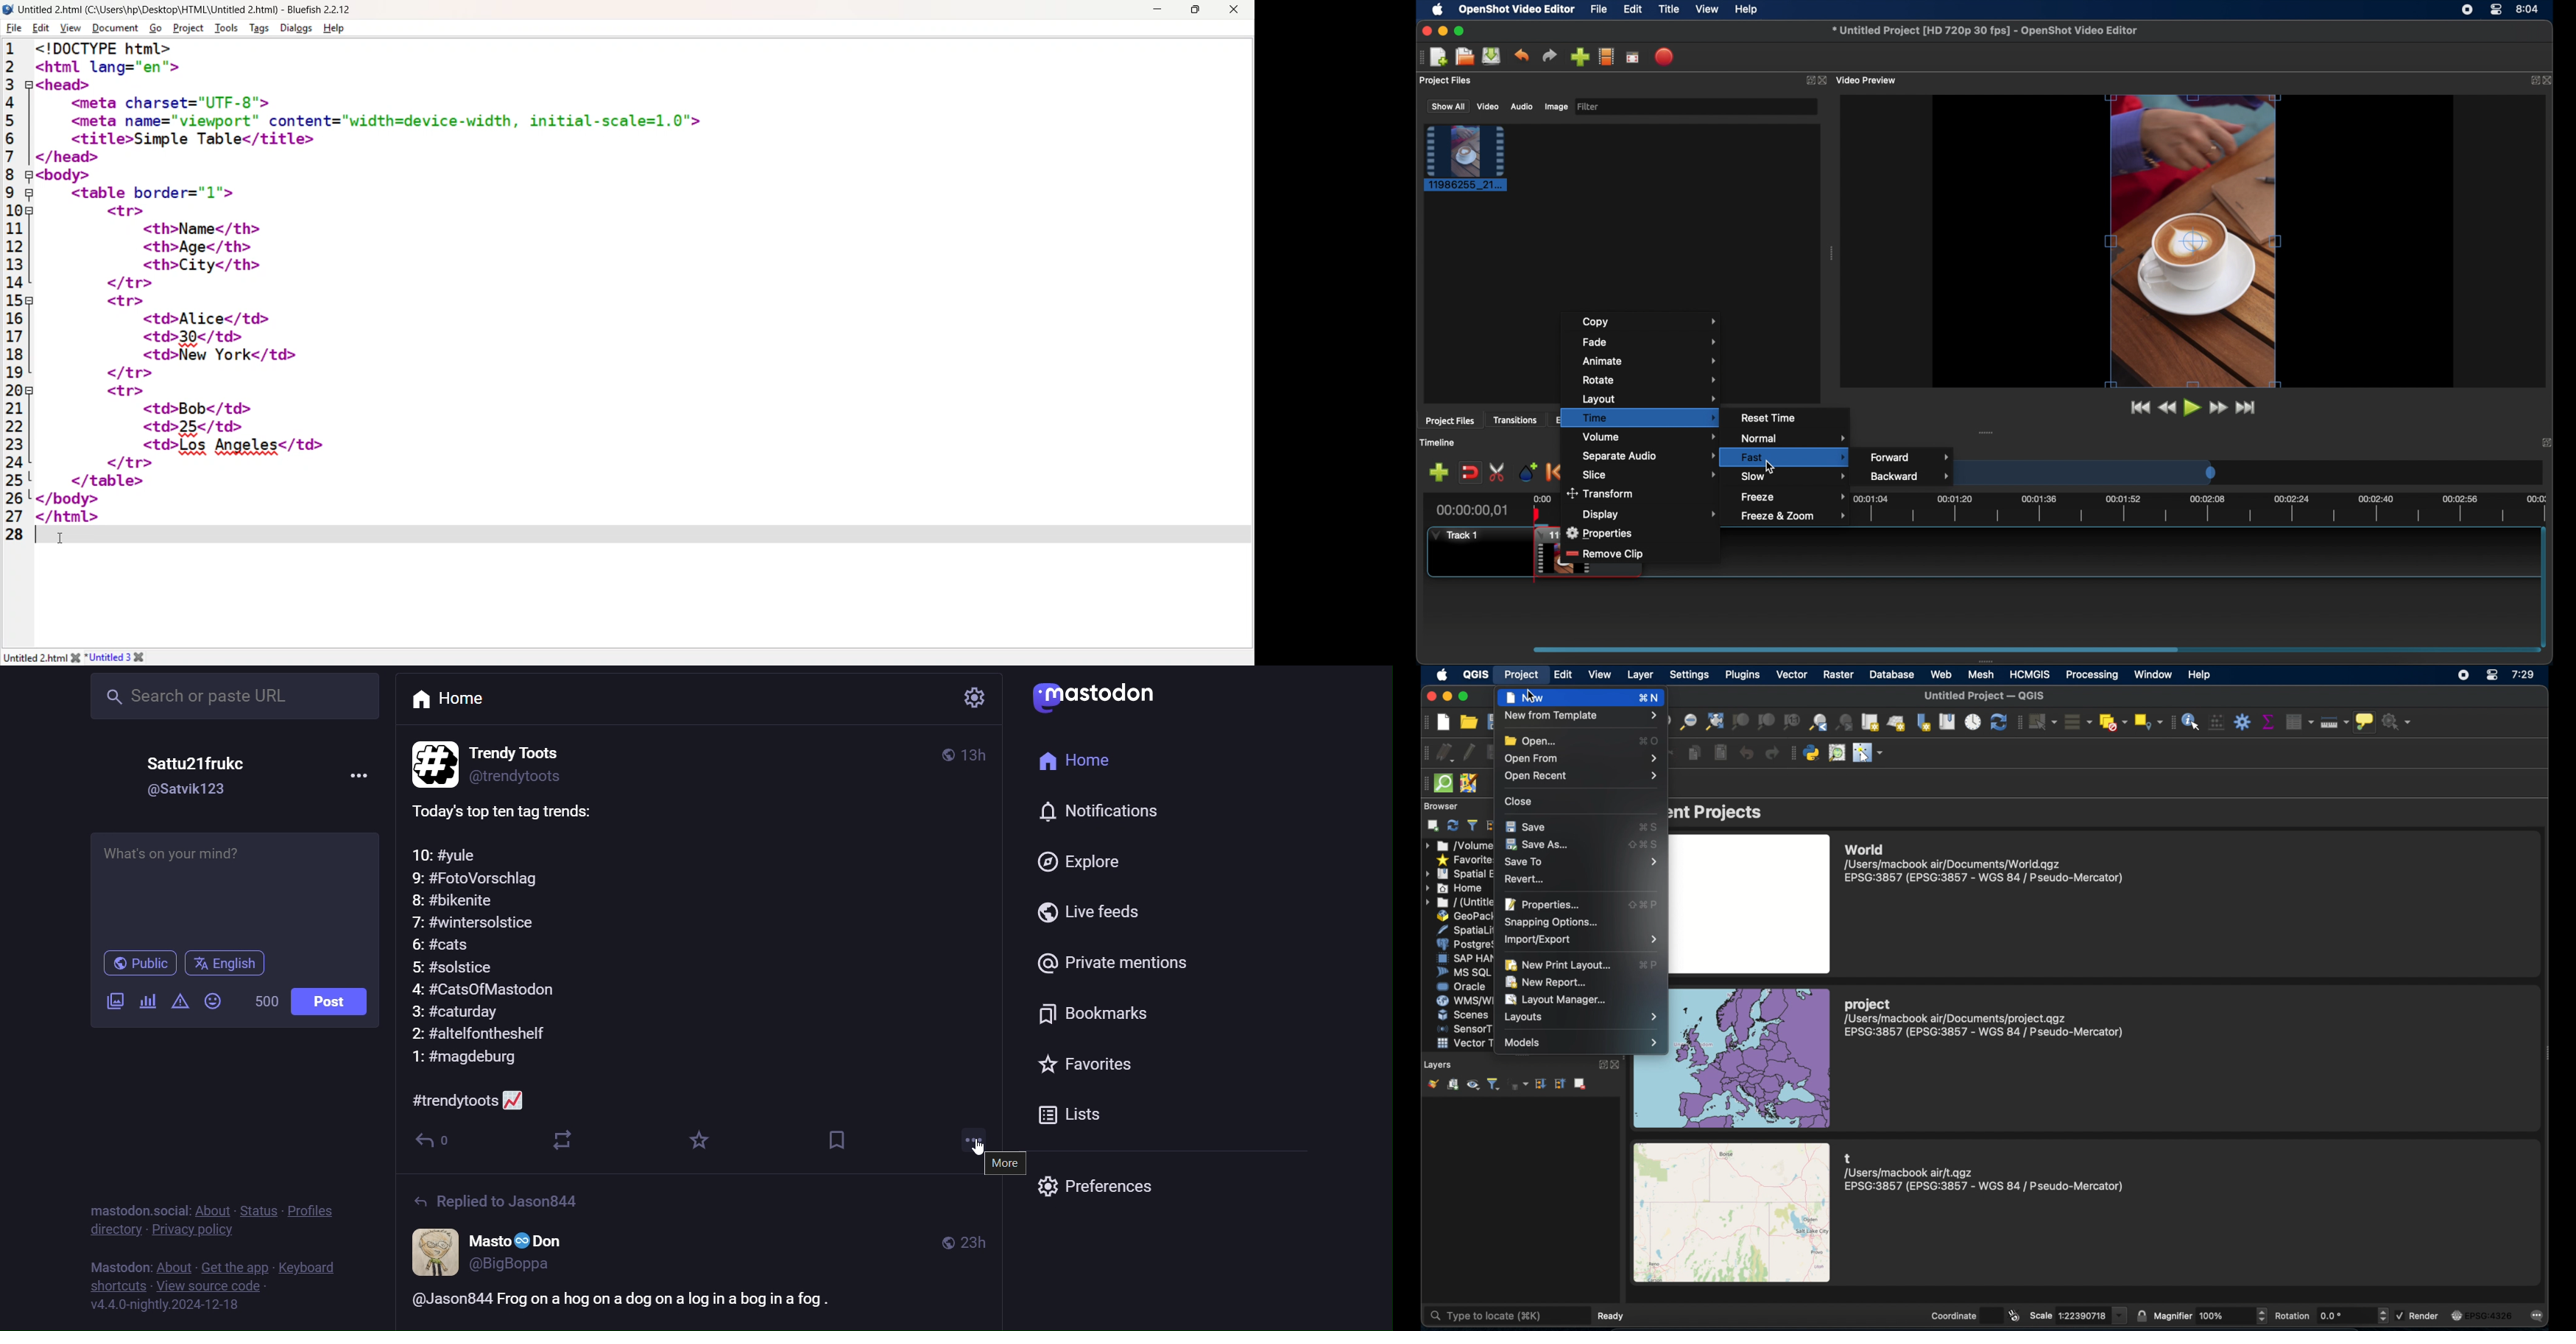 This screenshot has height=1344, width=2576. Describe the element at coordinates (1443, 958) in the screenshot. I see `icon` at that location.